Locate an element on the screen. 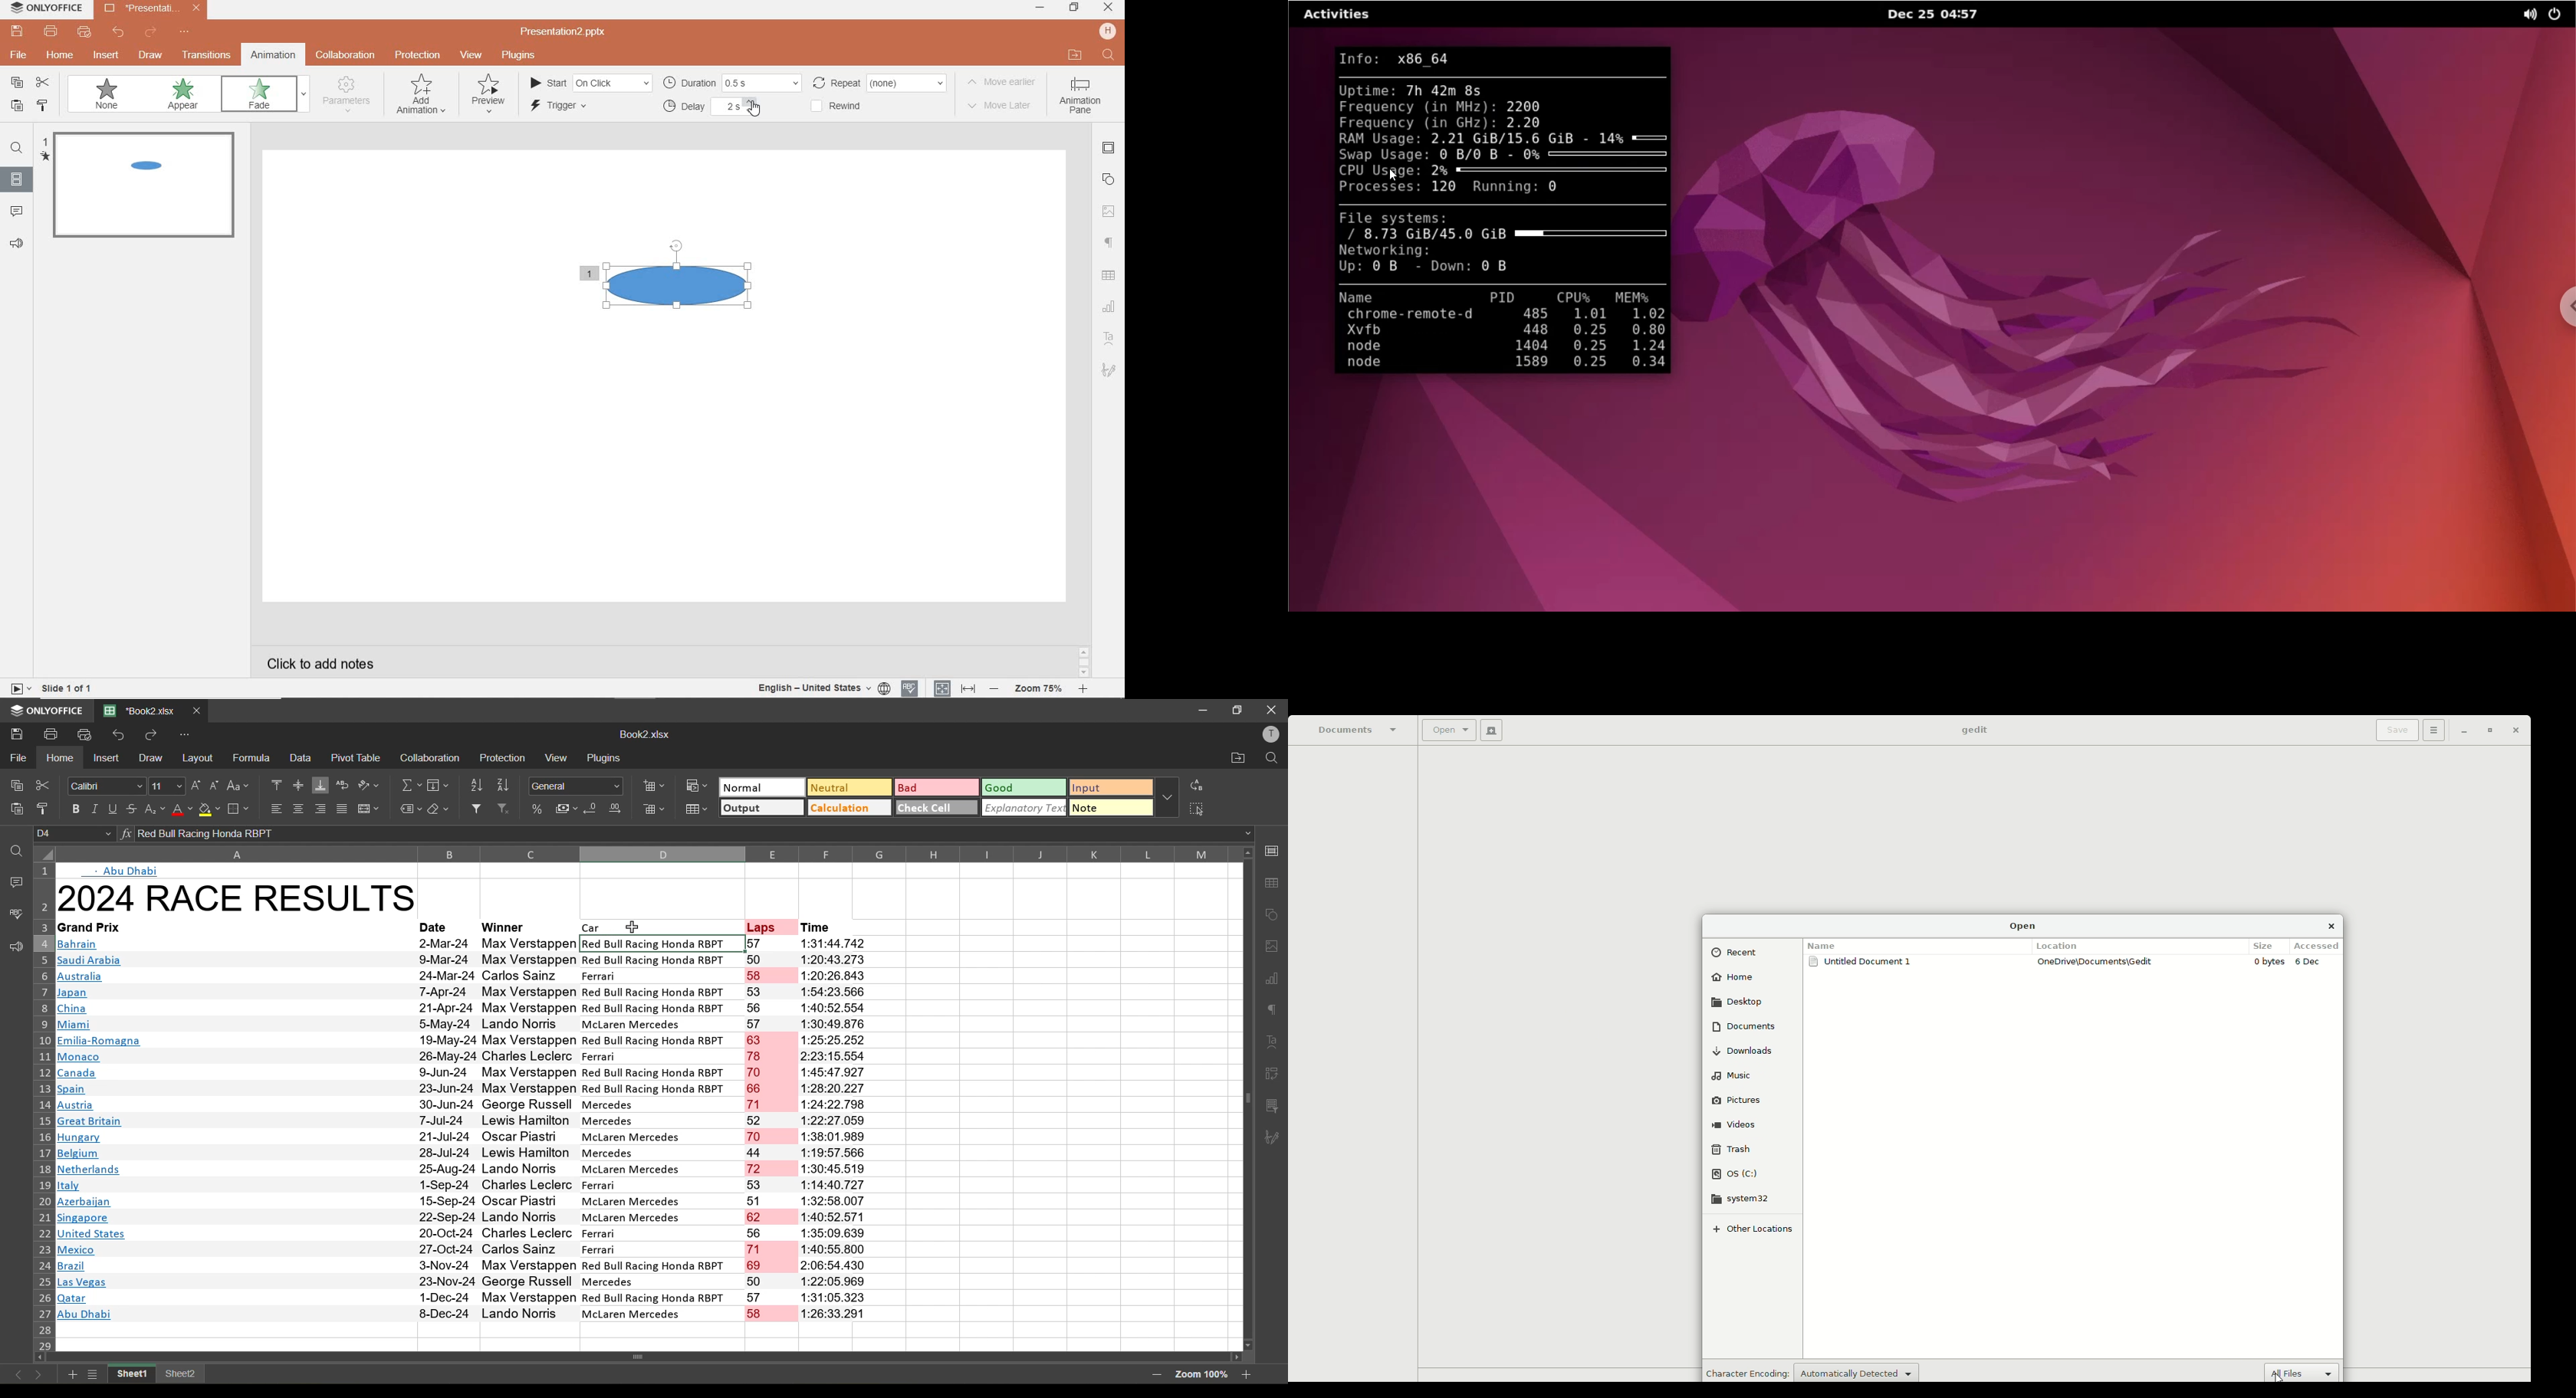 The height and width of the screenshot is (1400, 2576). zoom out is located at coordinates (1154, 1375).